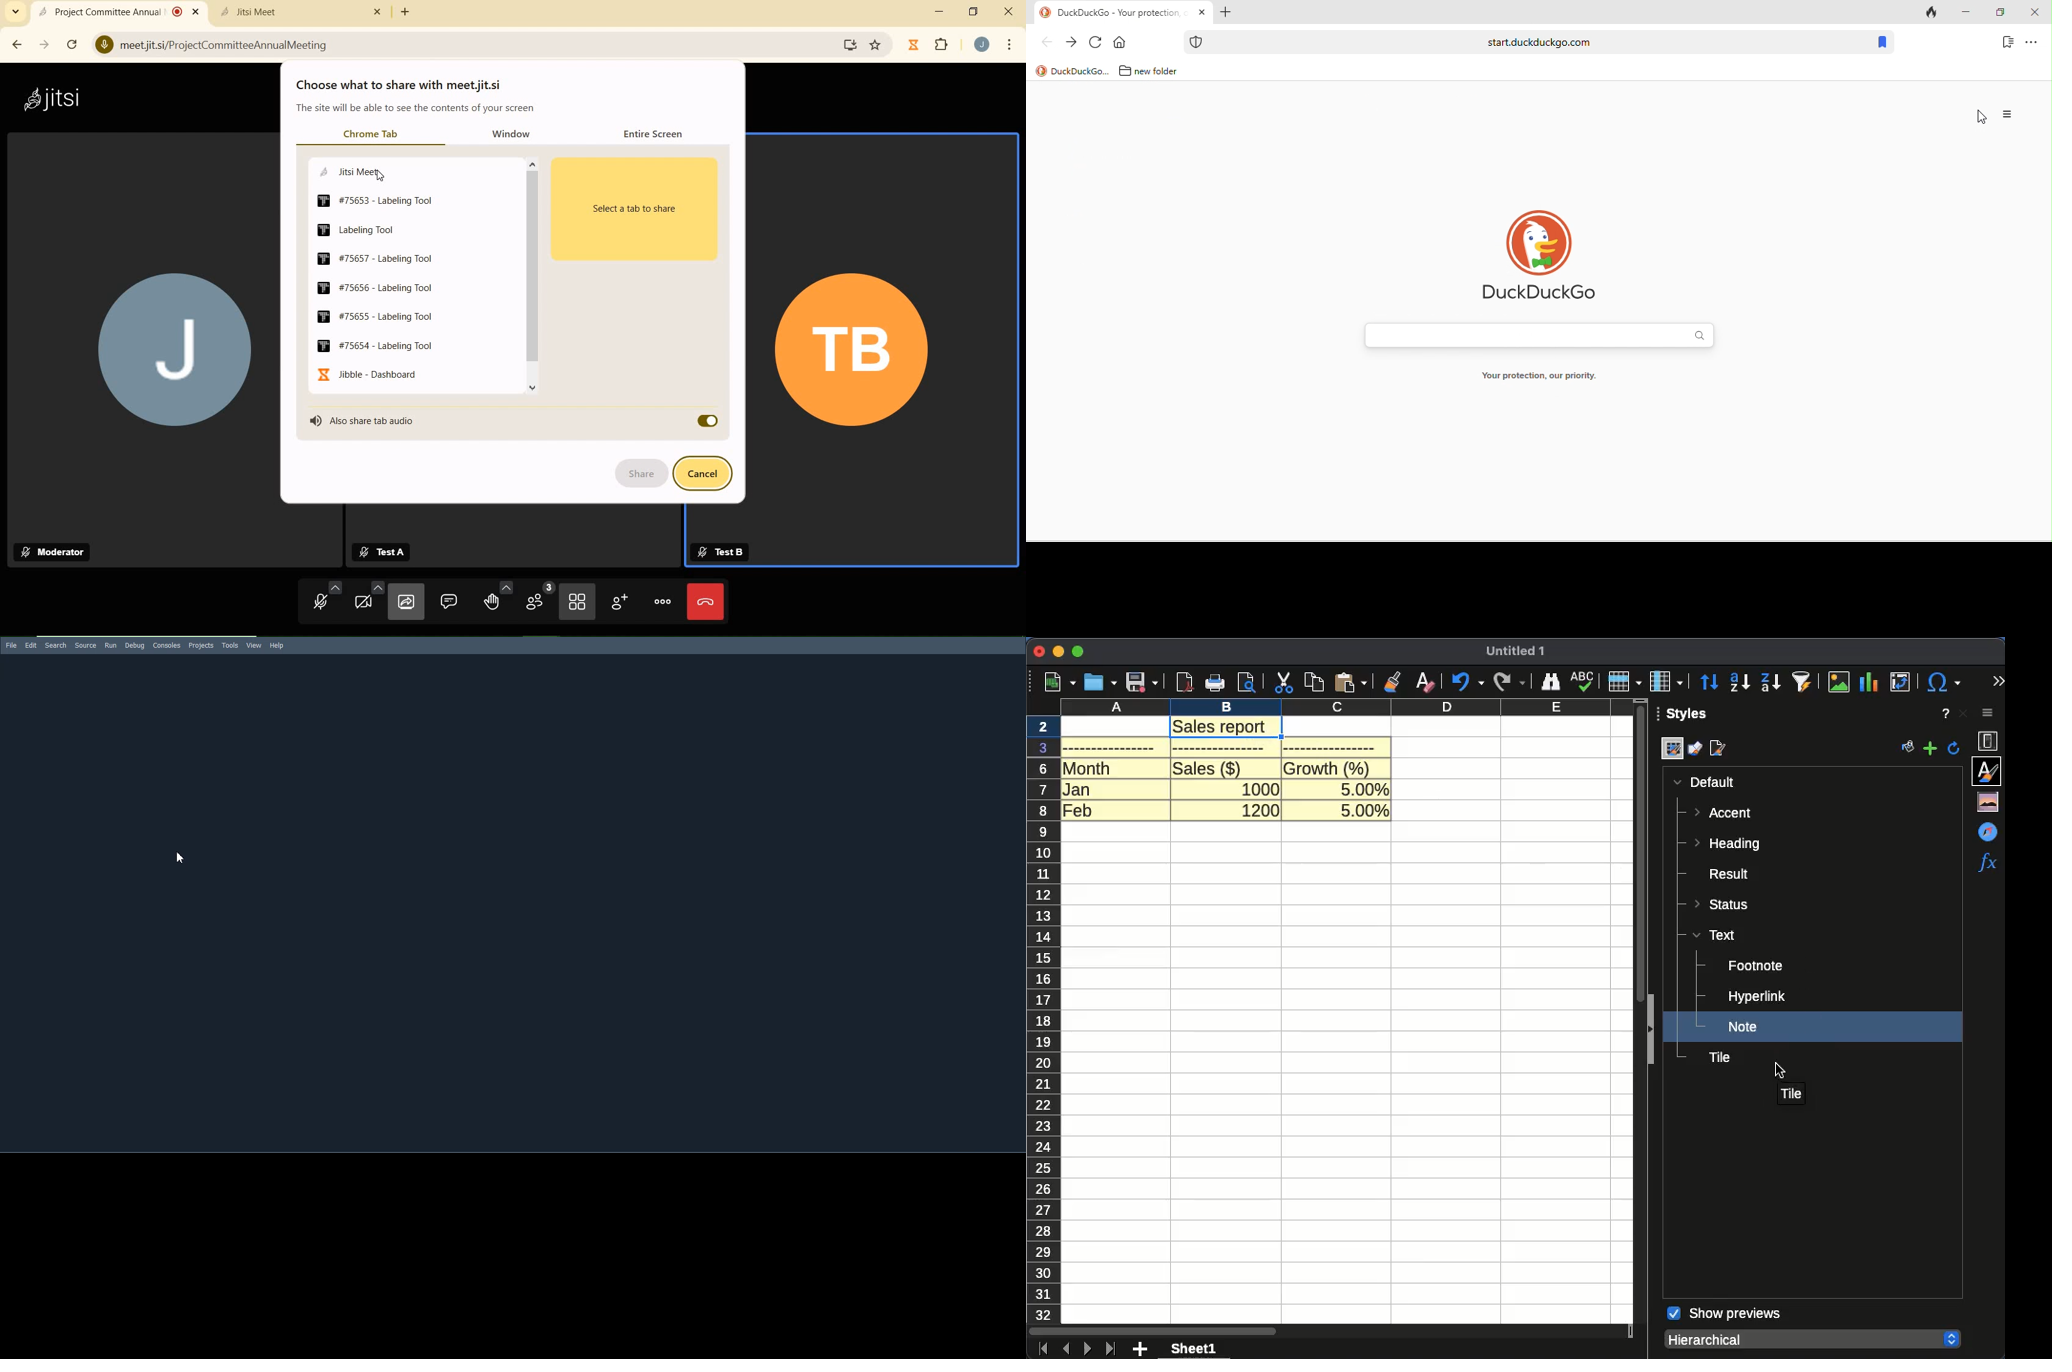 The height and width of the screenshot is (1372, 2072). Describe the element at coordinates (1100, 683) in the screenshot. I see `open` at that location.